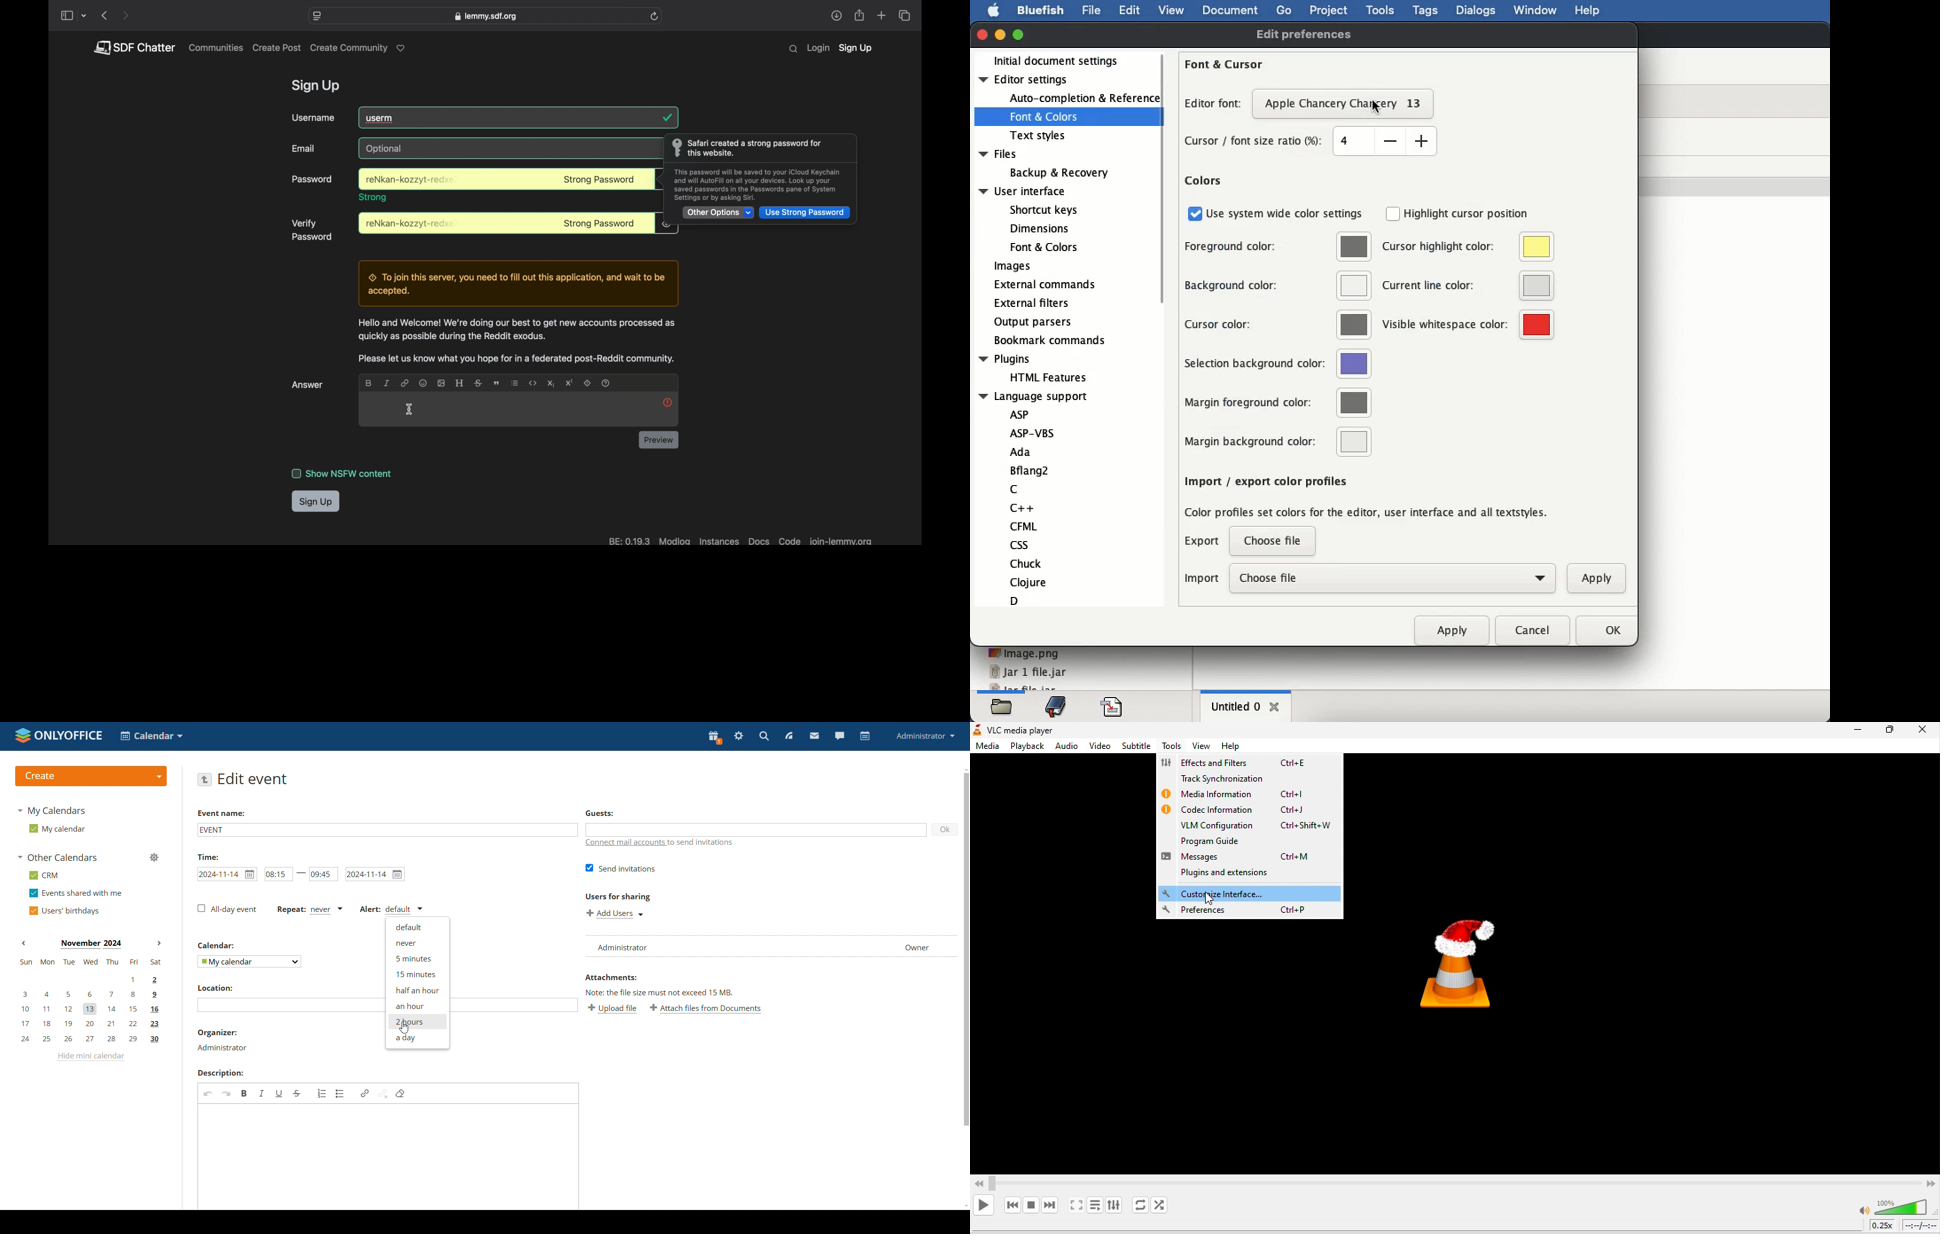 The width and height of the screenshot is (1960, 1260). Describe the element at coordinates (66, 16) in the screenshot. I see `show sidebar` at that location.